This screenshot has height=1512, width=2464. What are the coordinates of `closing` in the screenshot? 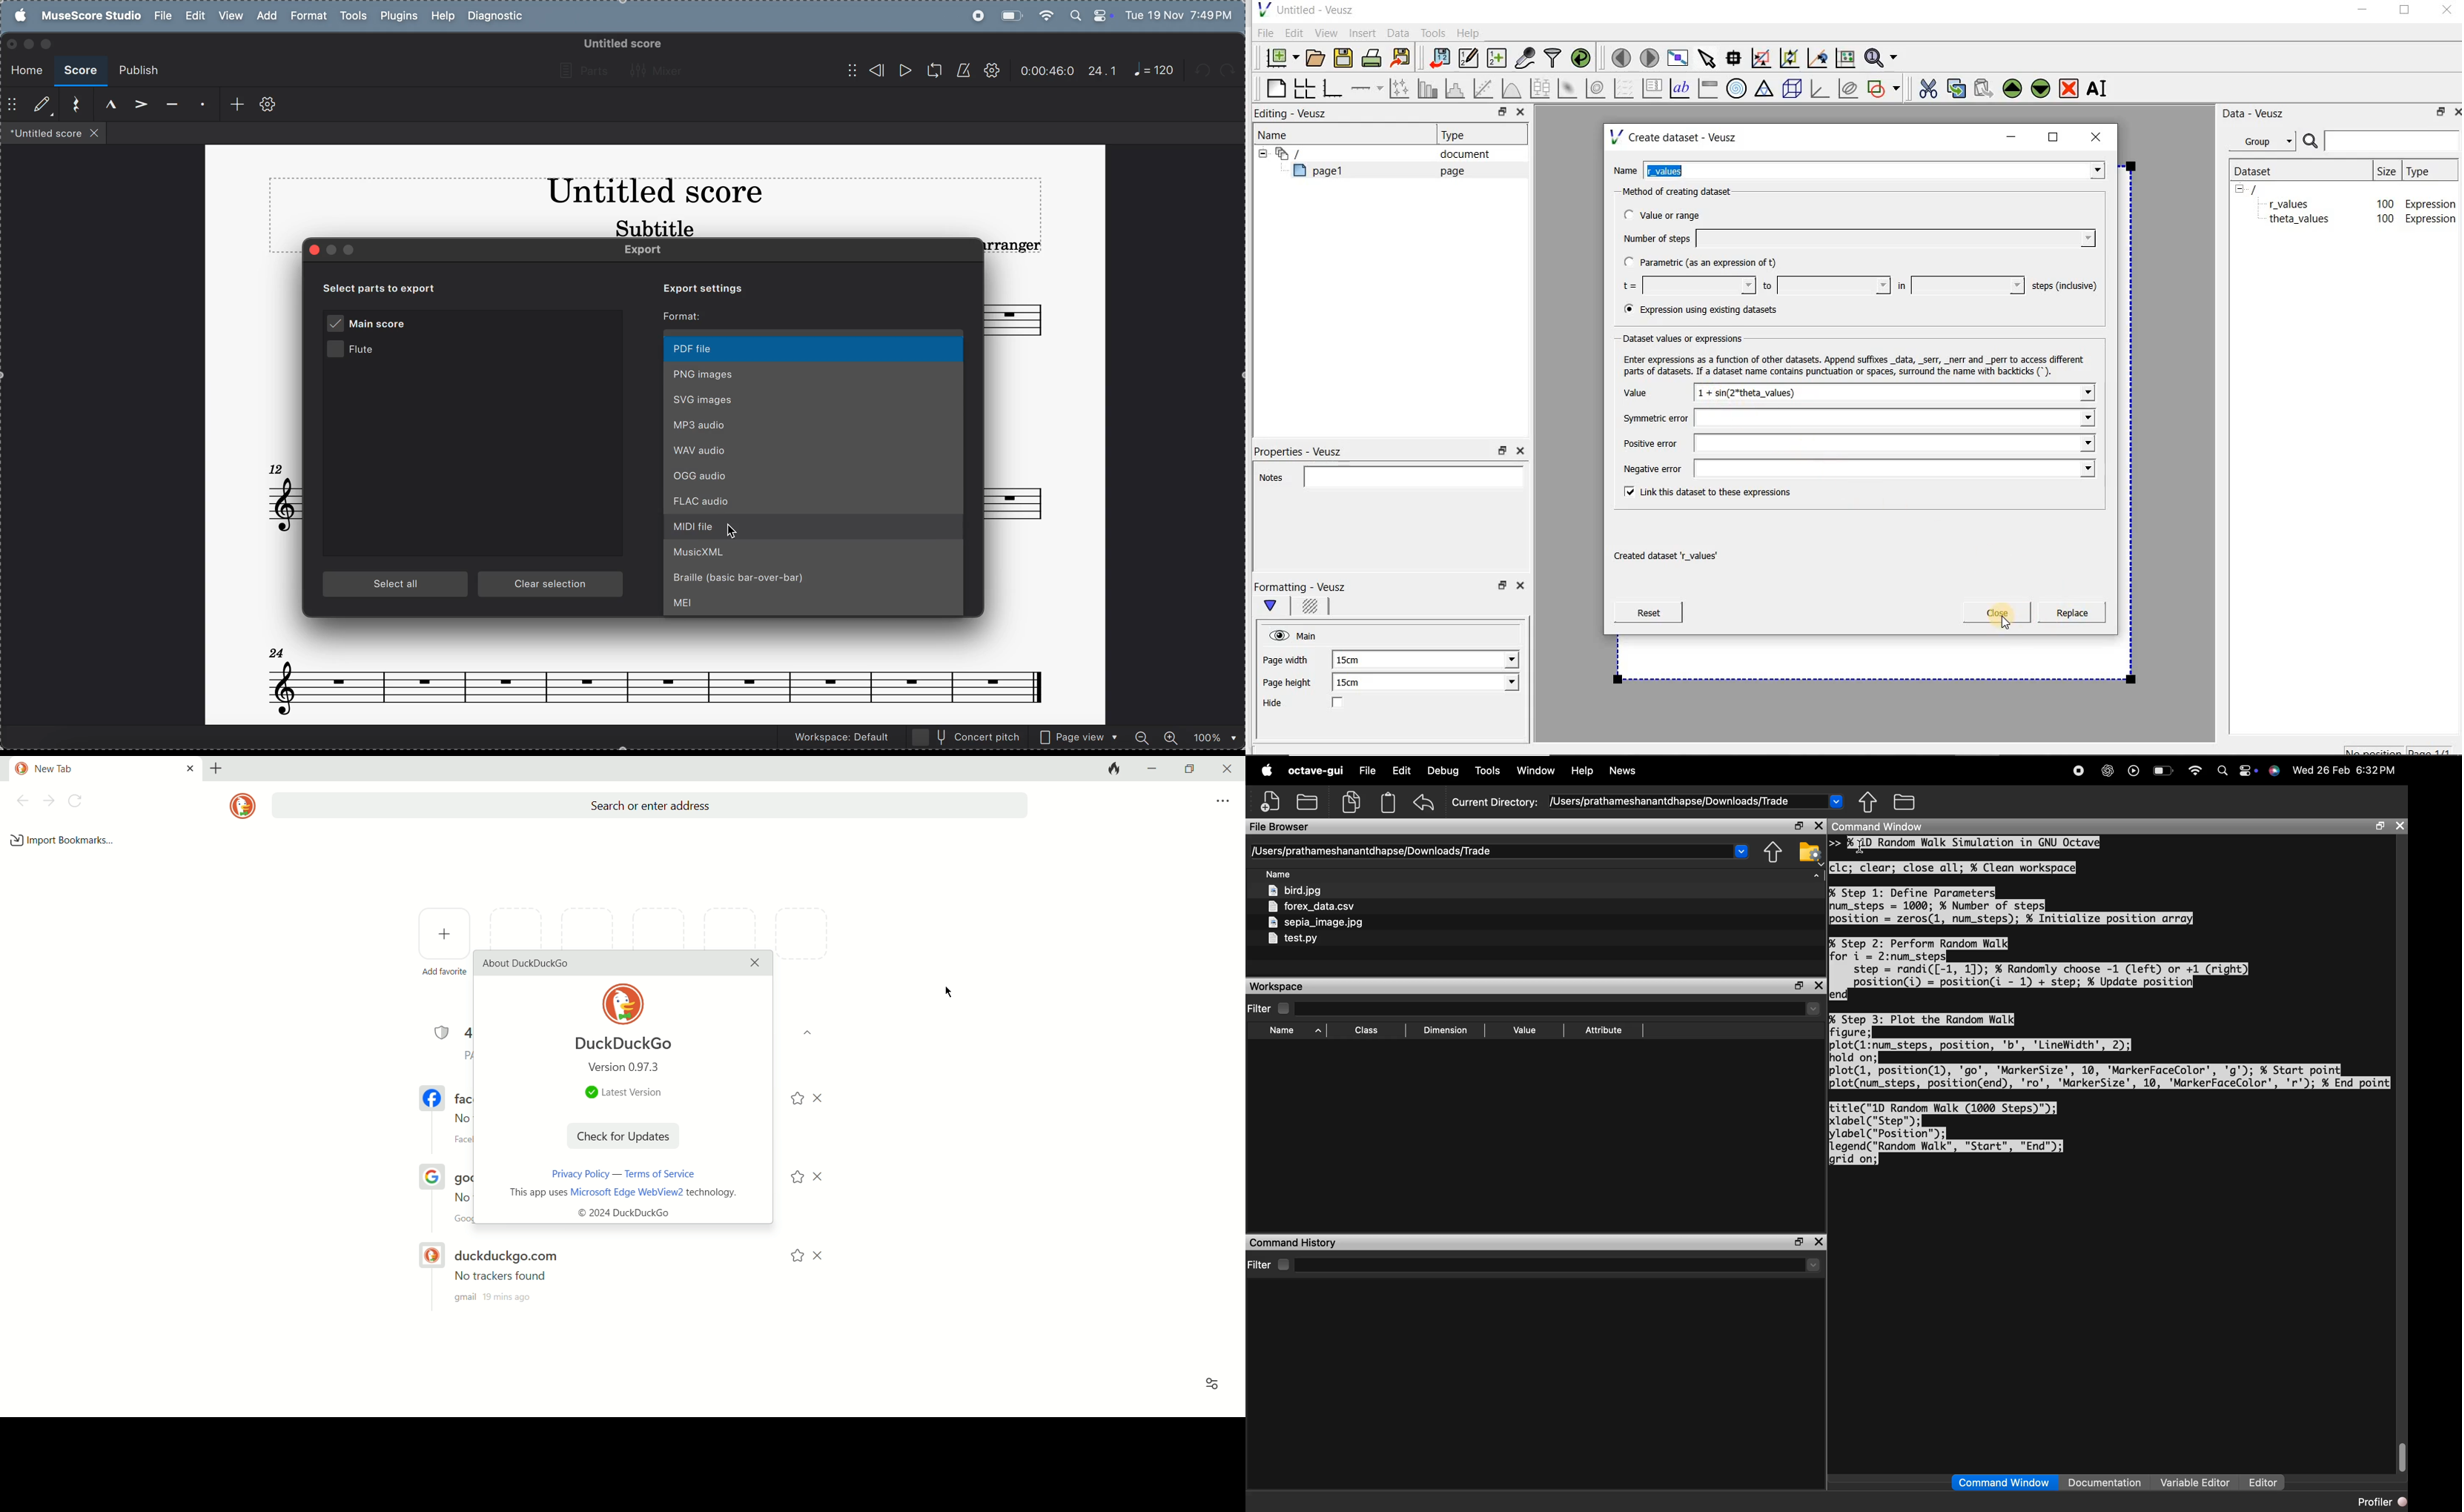 It's located at (12, 44).